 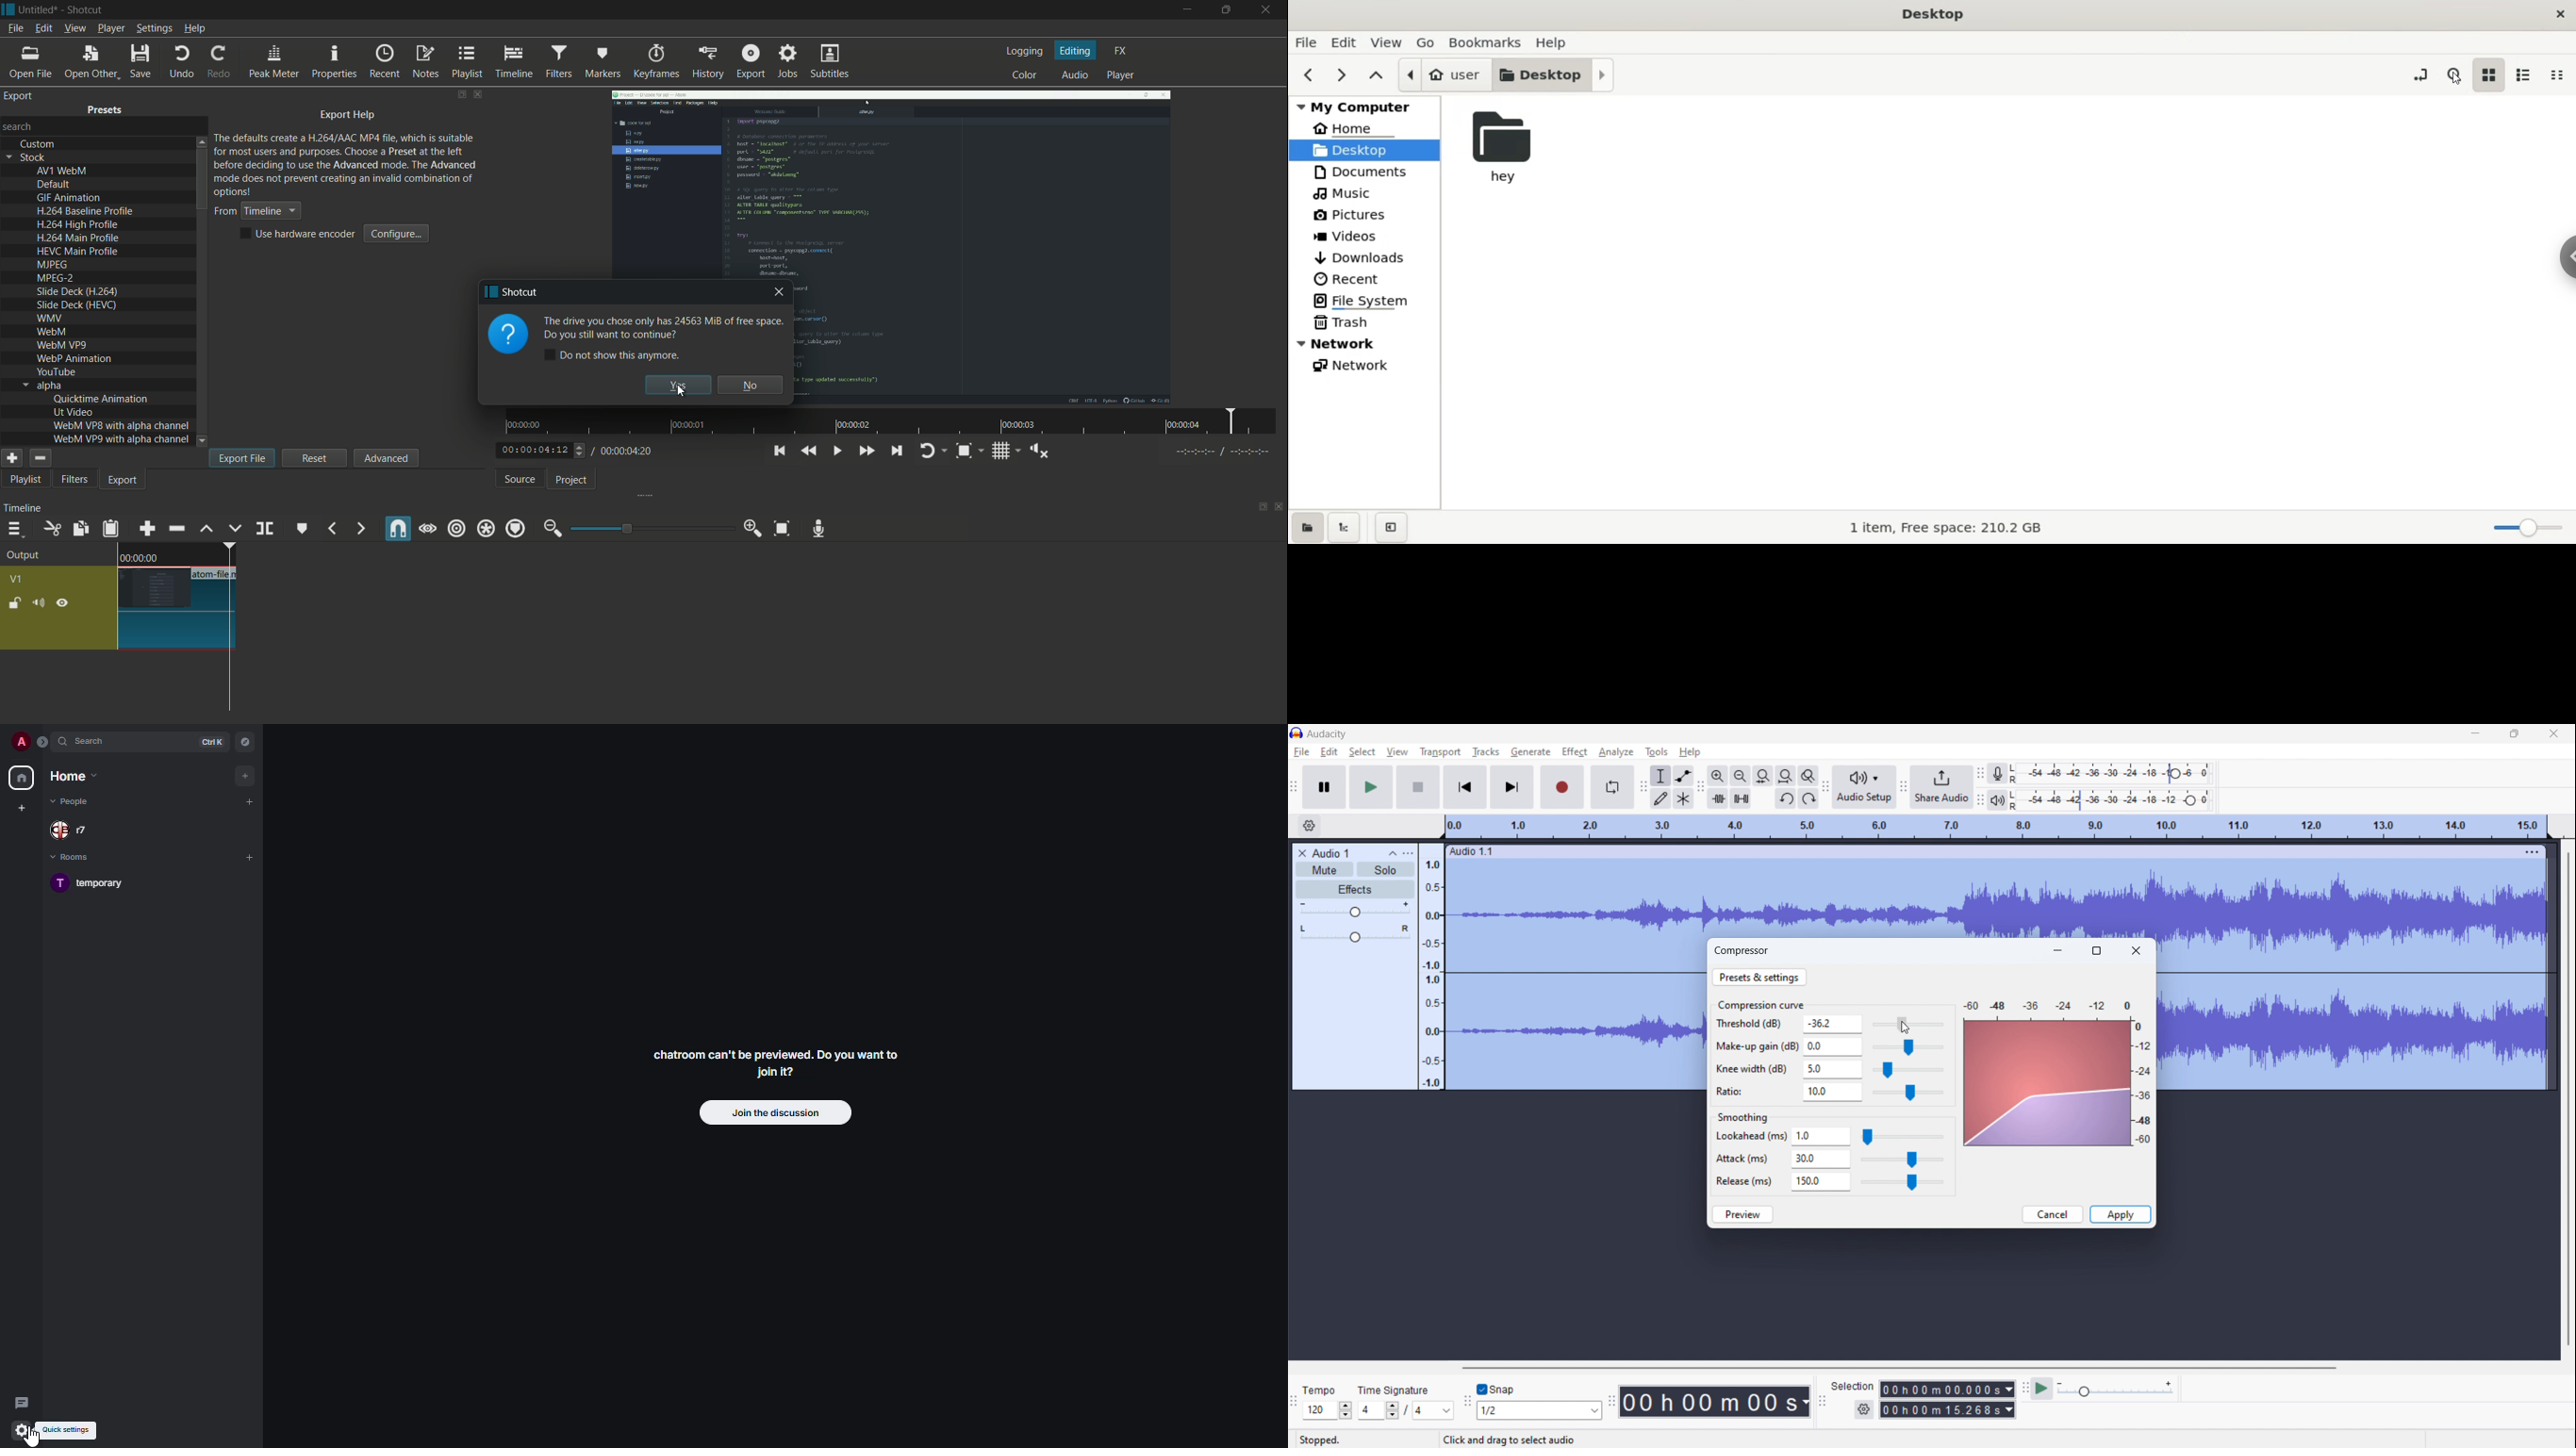 I want to click on toggle play or pause, so click(x=838, y=451).